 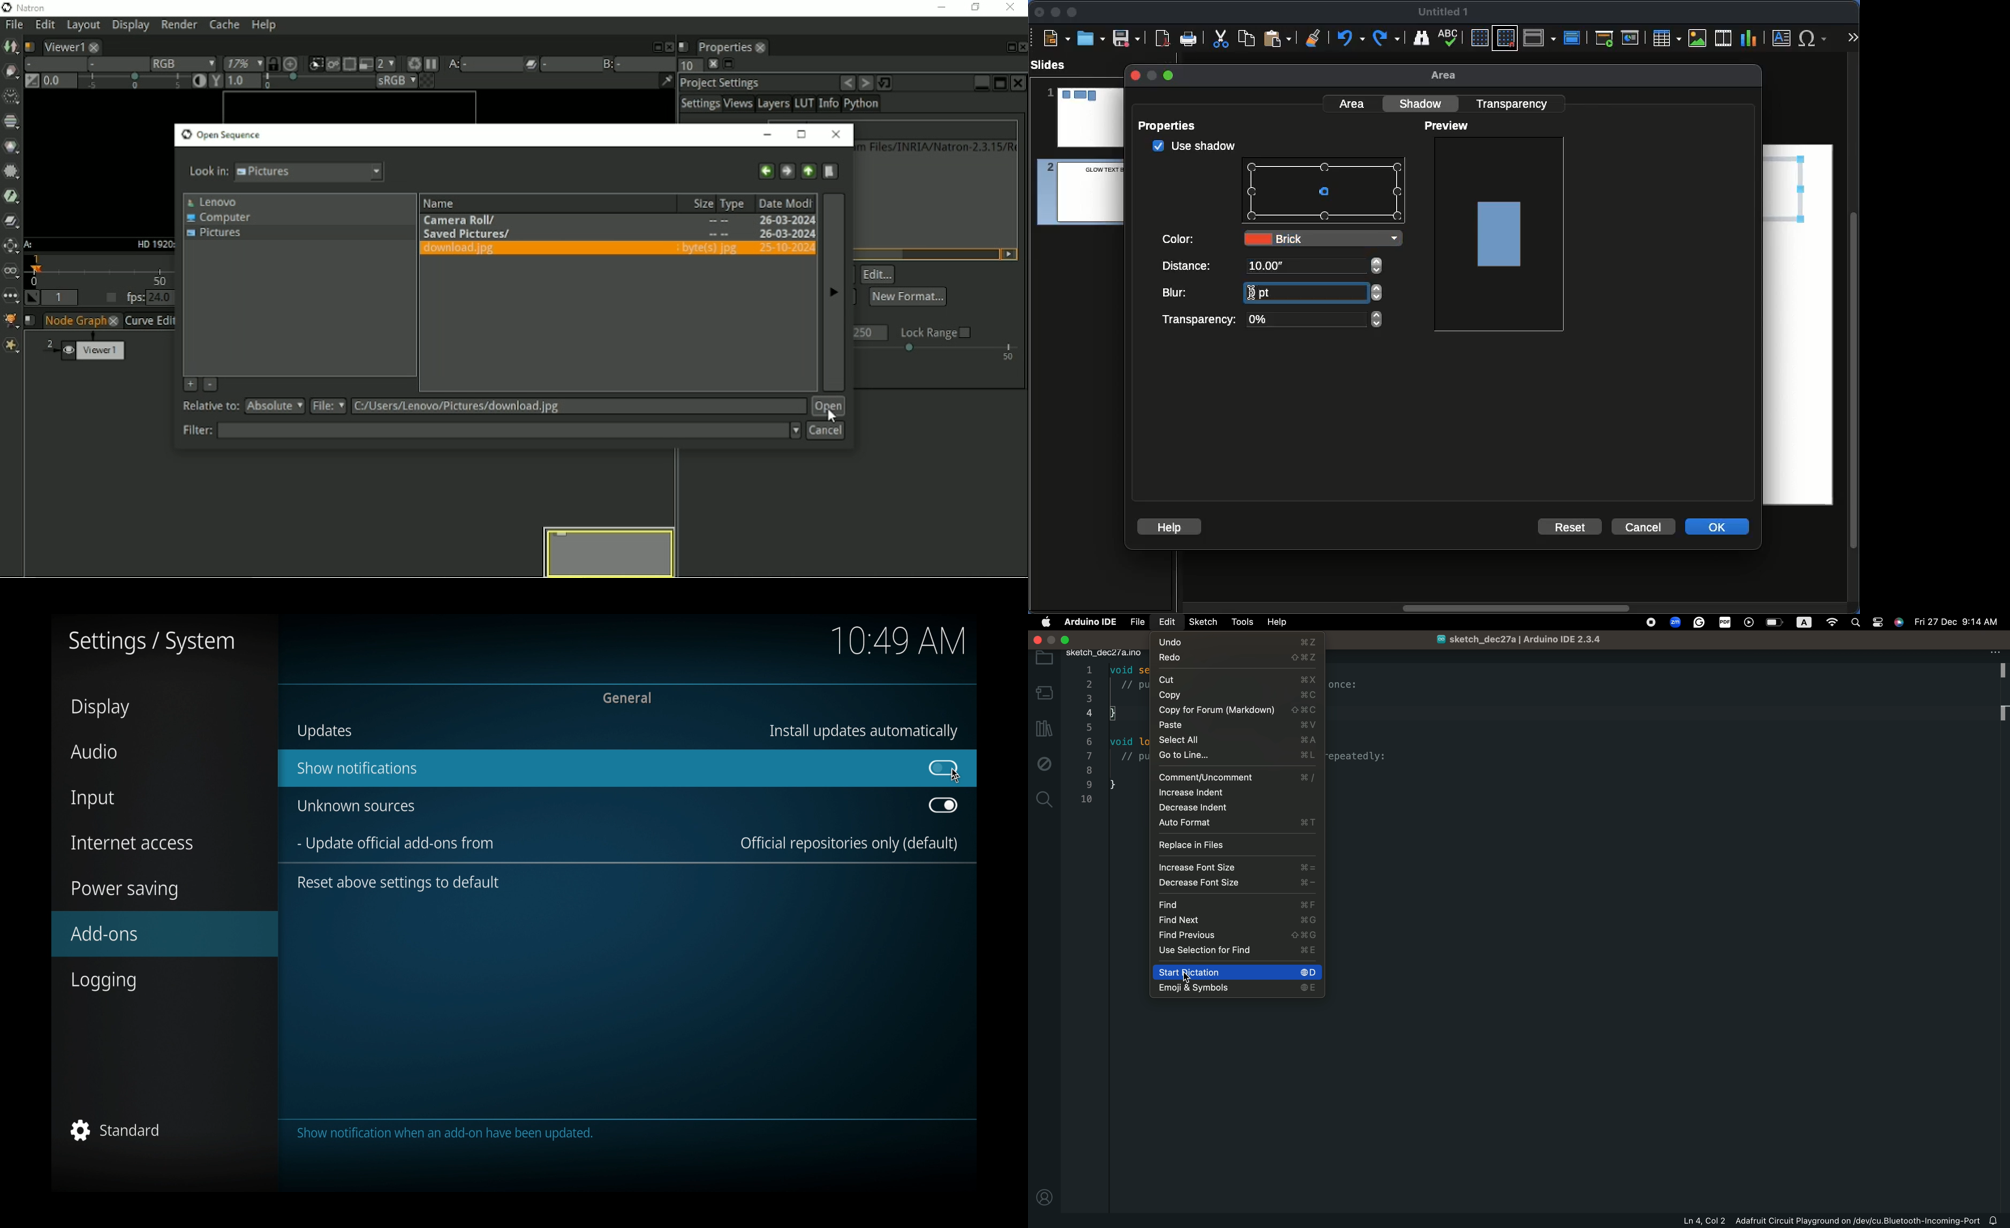 What do you see at coordinates (849, 845) in the screenshot?
I see `official repositories only` at bounding box center [849, 845].